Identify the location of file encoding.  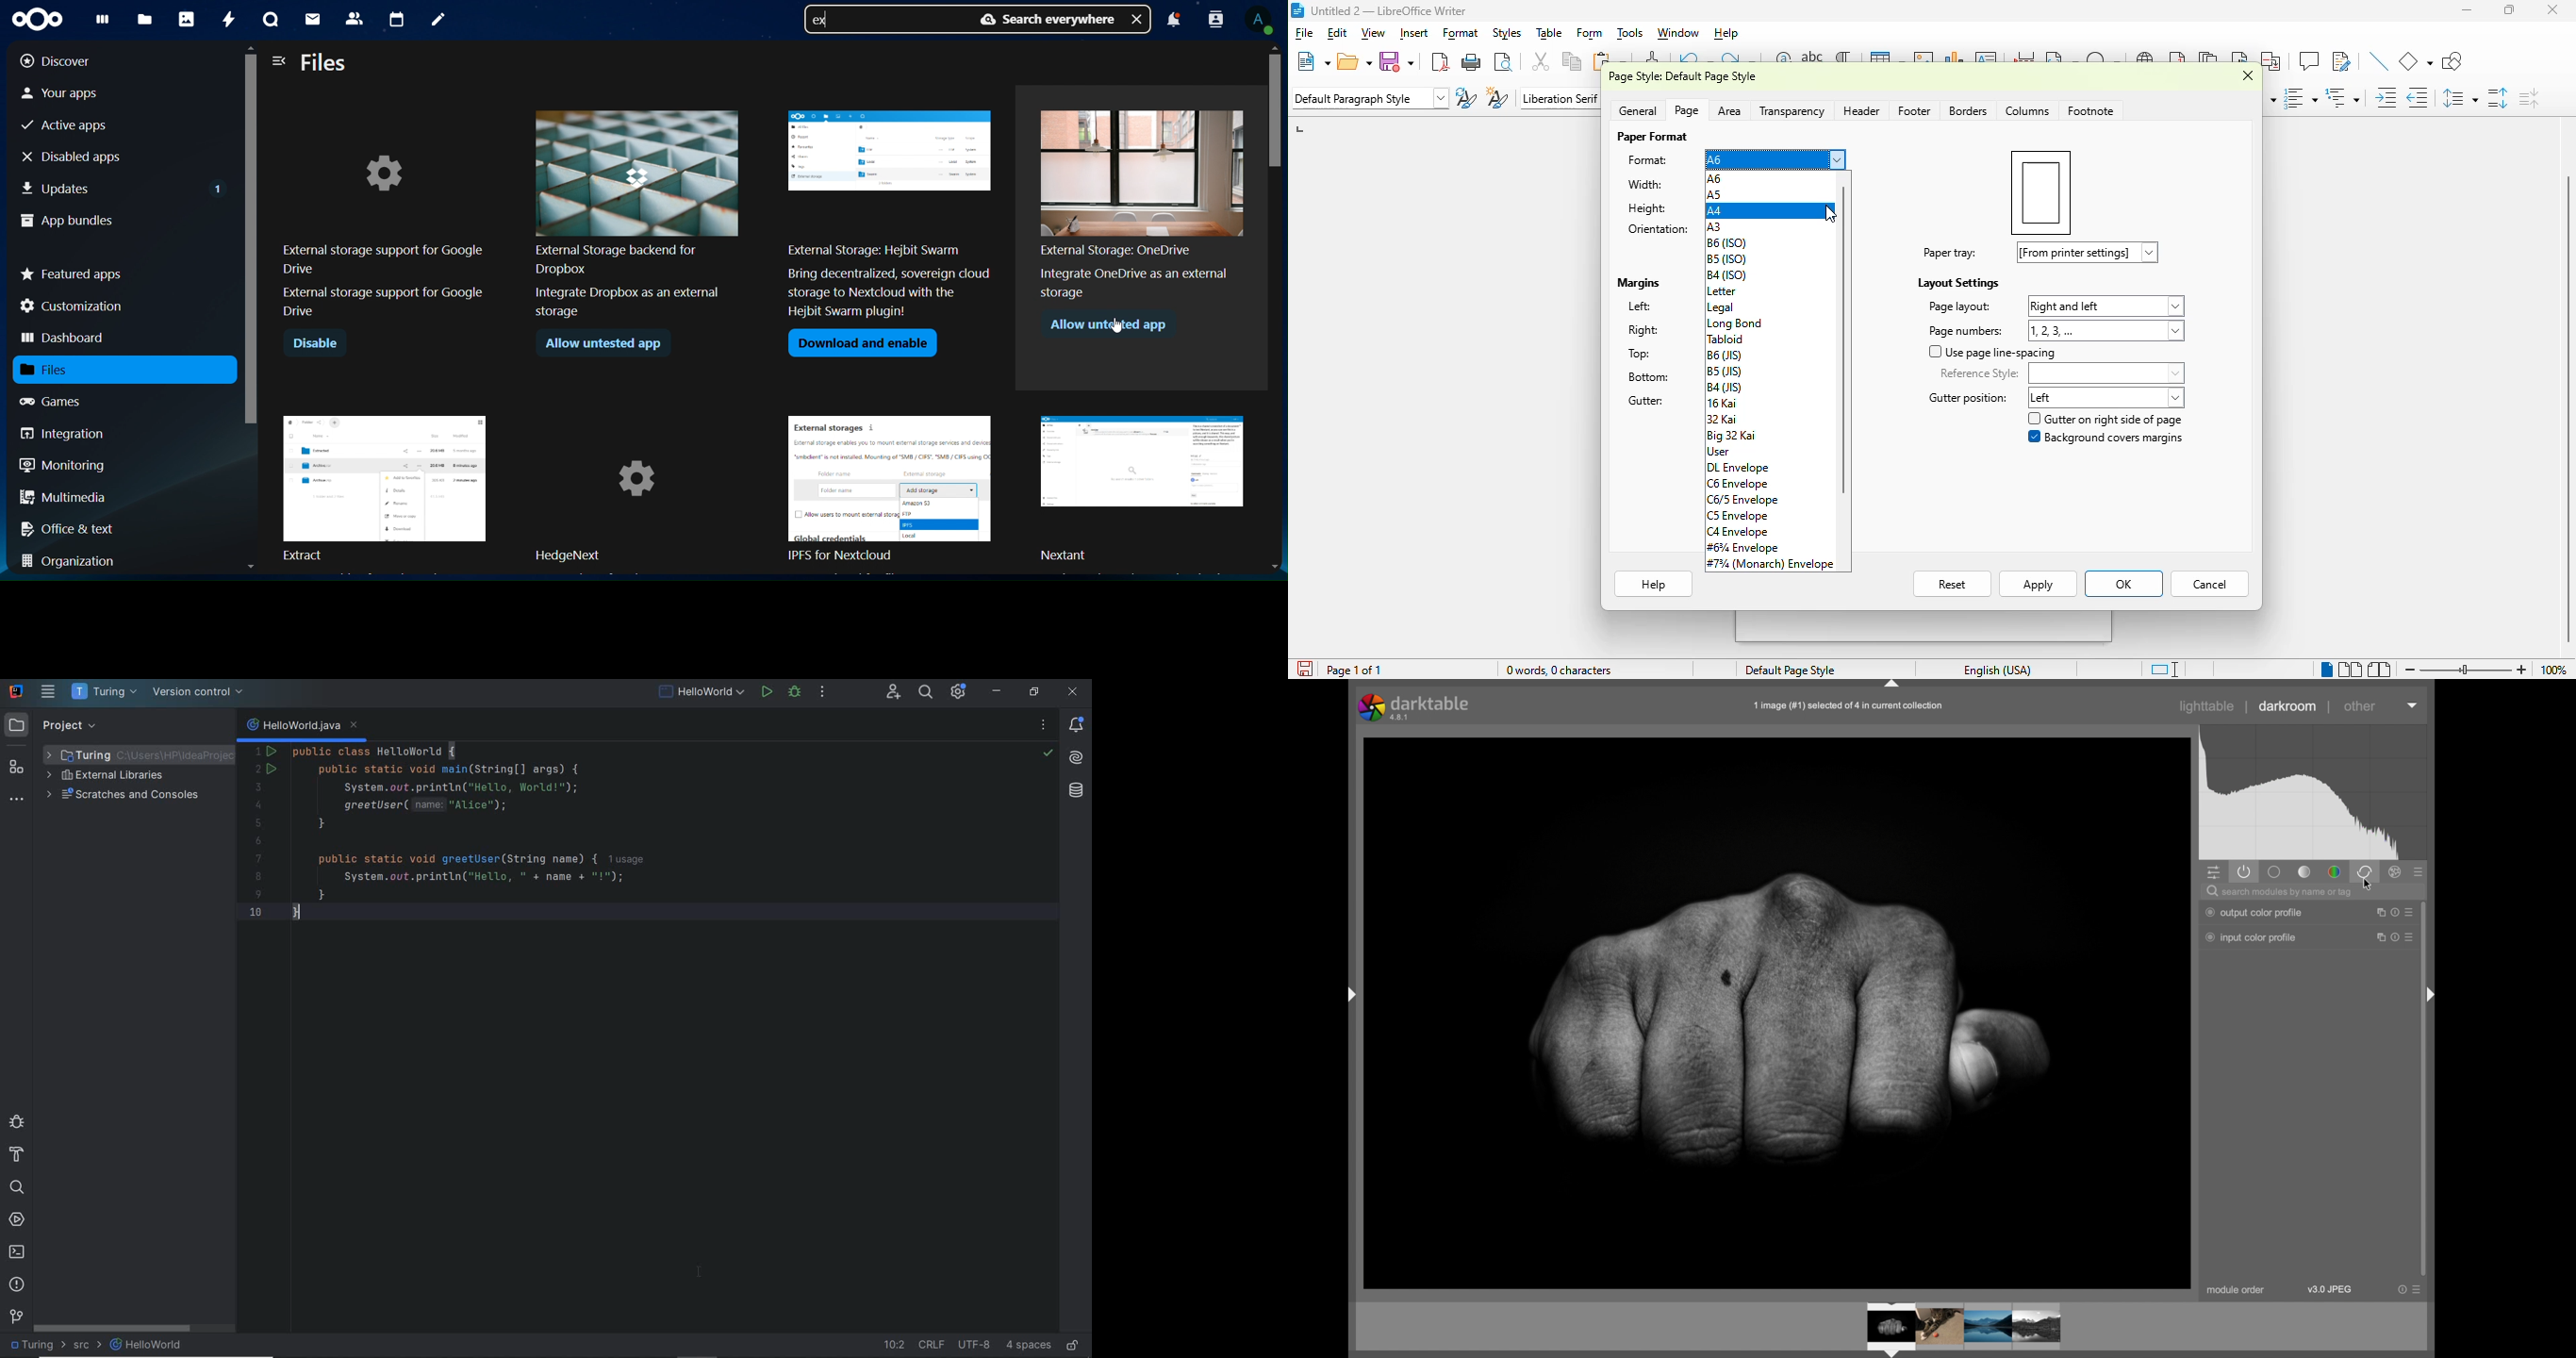
(975, 1344).